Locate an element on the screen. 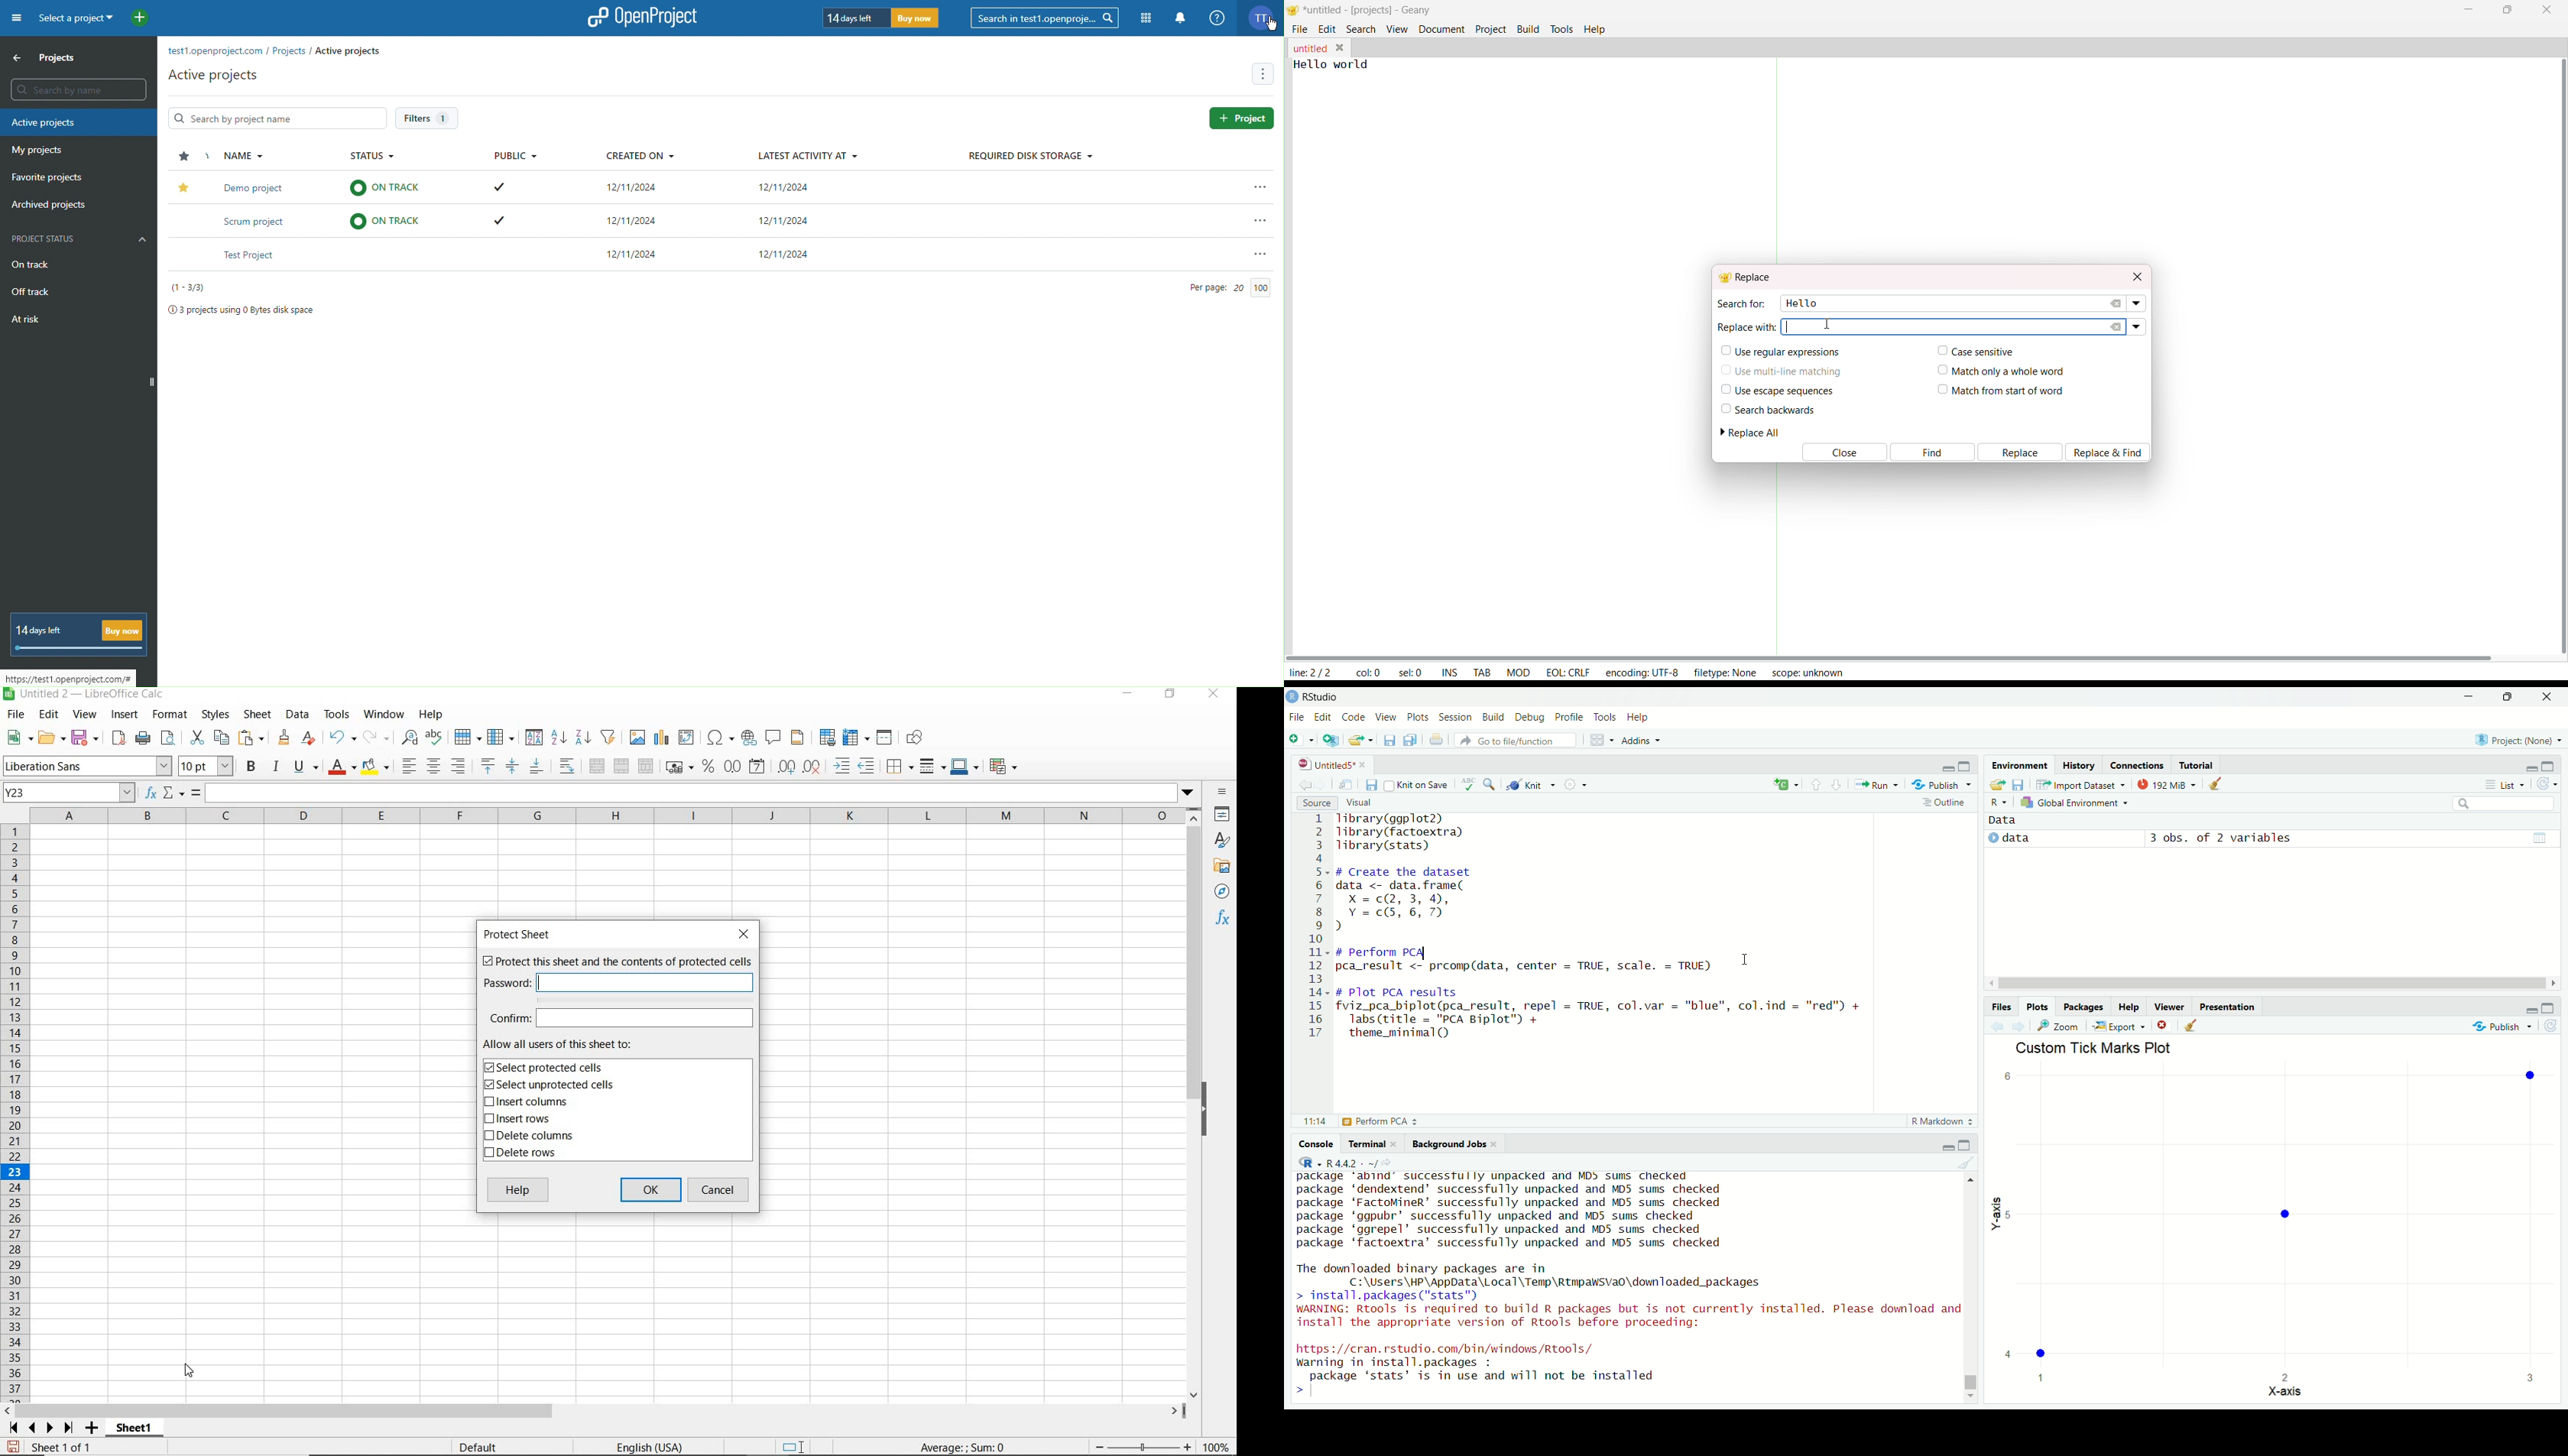 The image size is (2576, 1456). Separator is located at coordinates (1776, 560).